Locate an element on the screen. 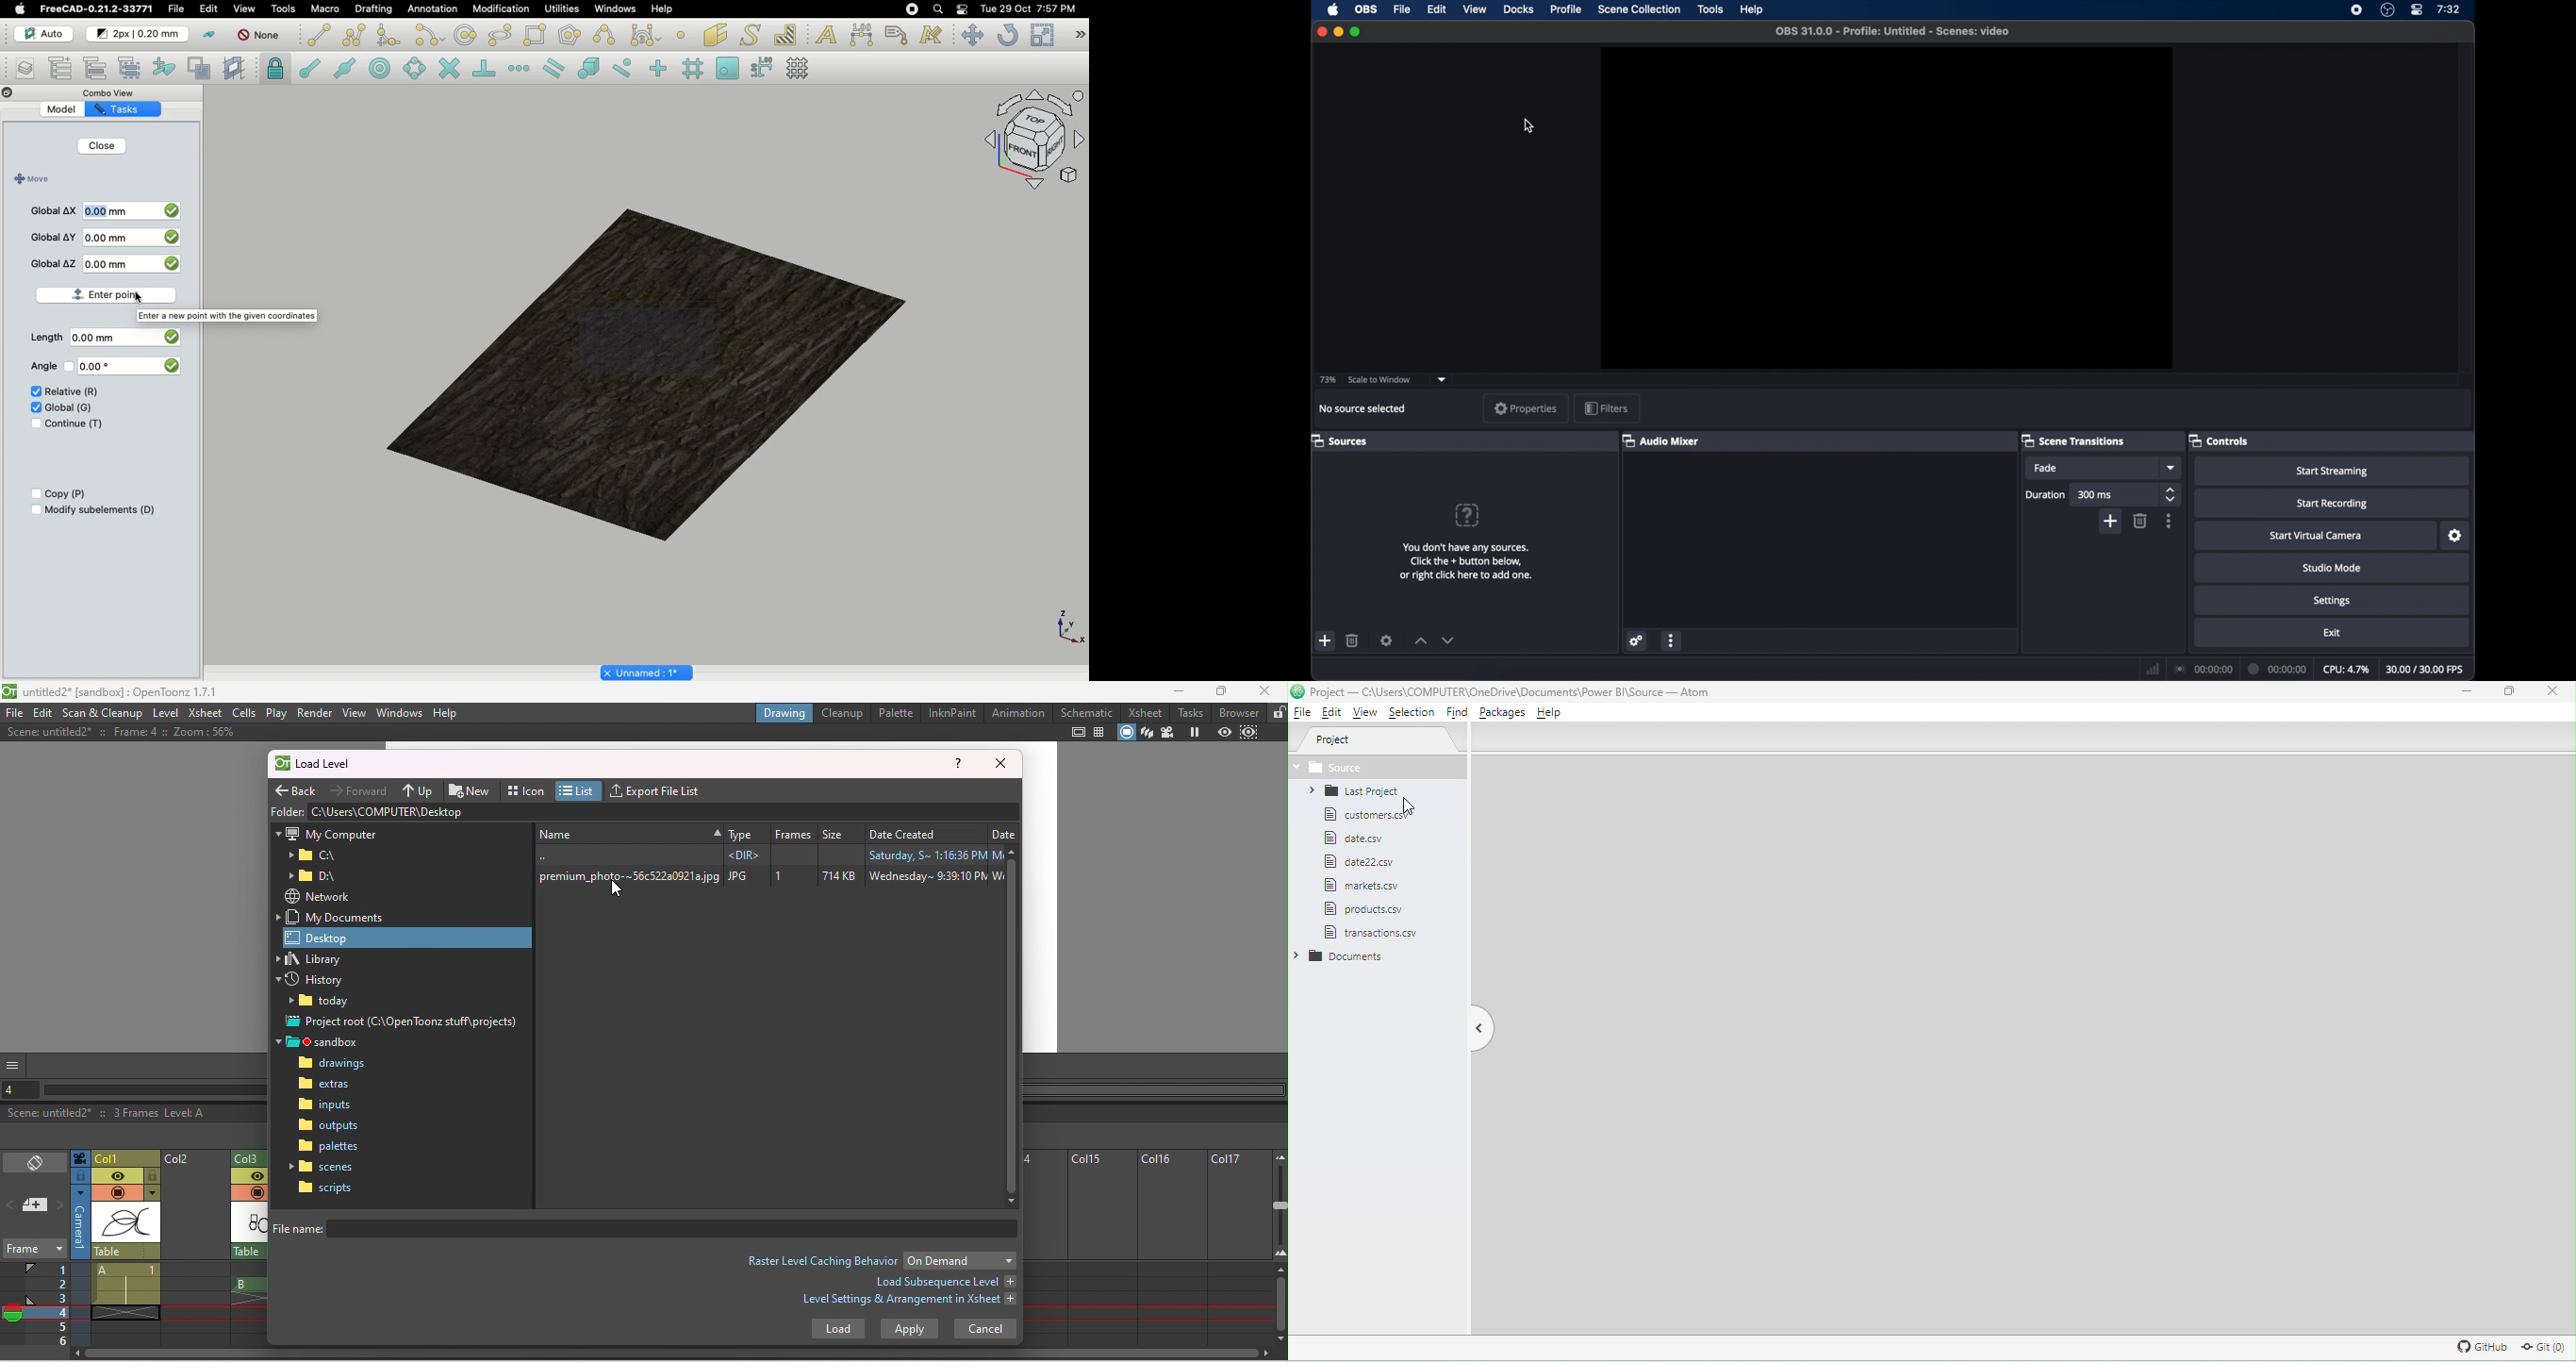  Tasks is located at coordinates (132, 108).